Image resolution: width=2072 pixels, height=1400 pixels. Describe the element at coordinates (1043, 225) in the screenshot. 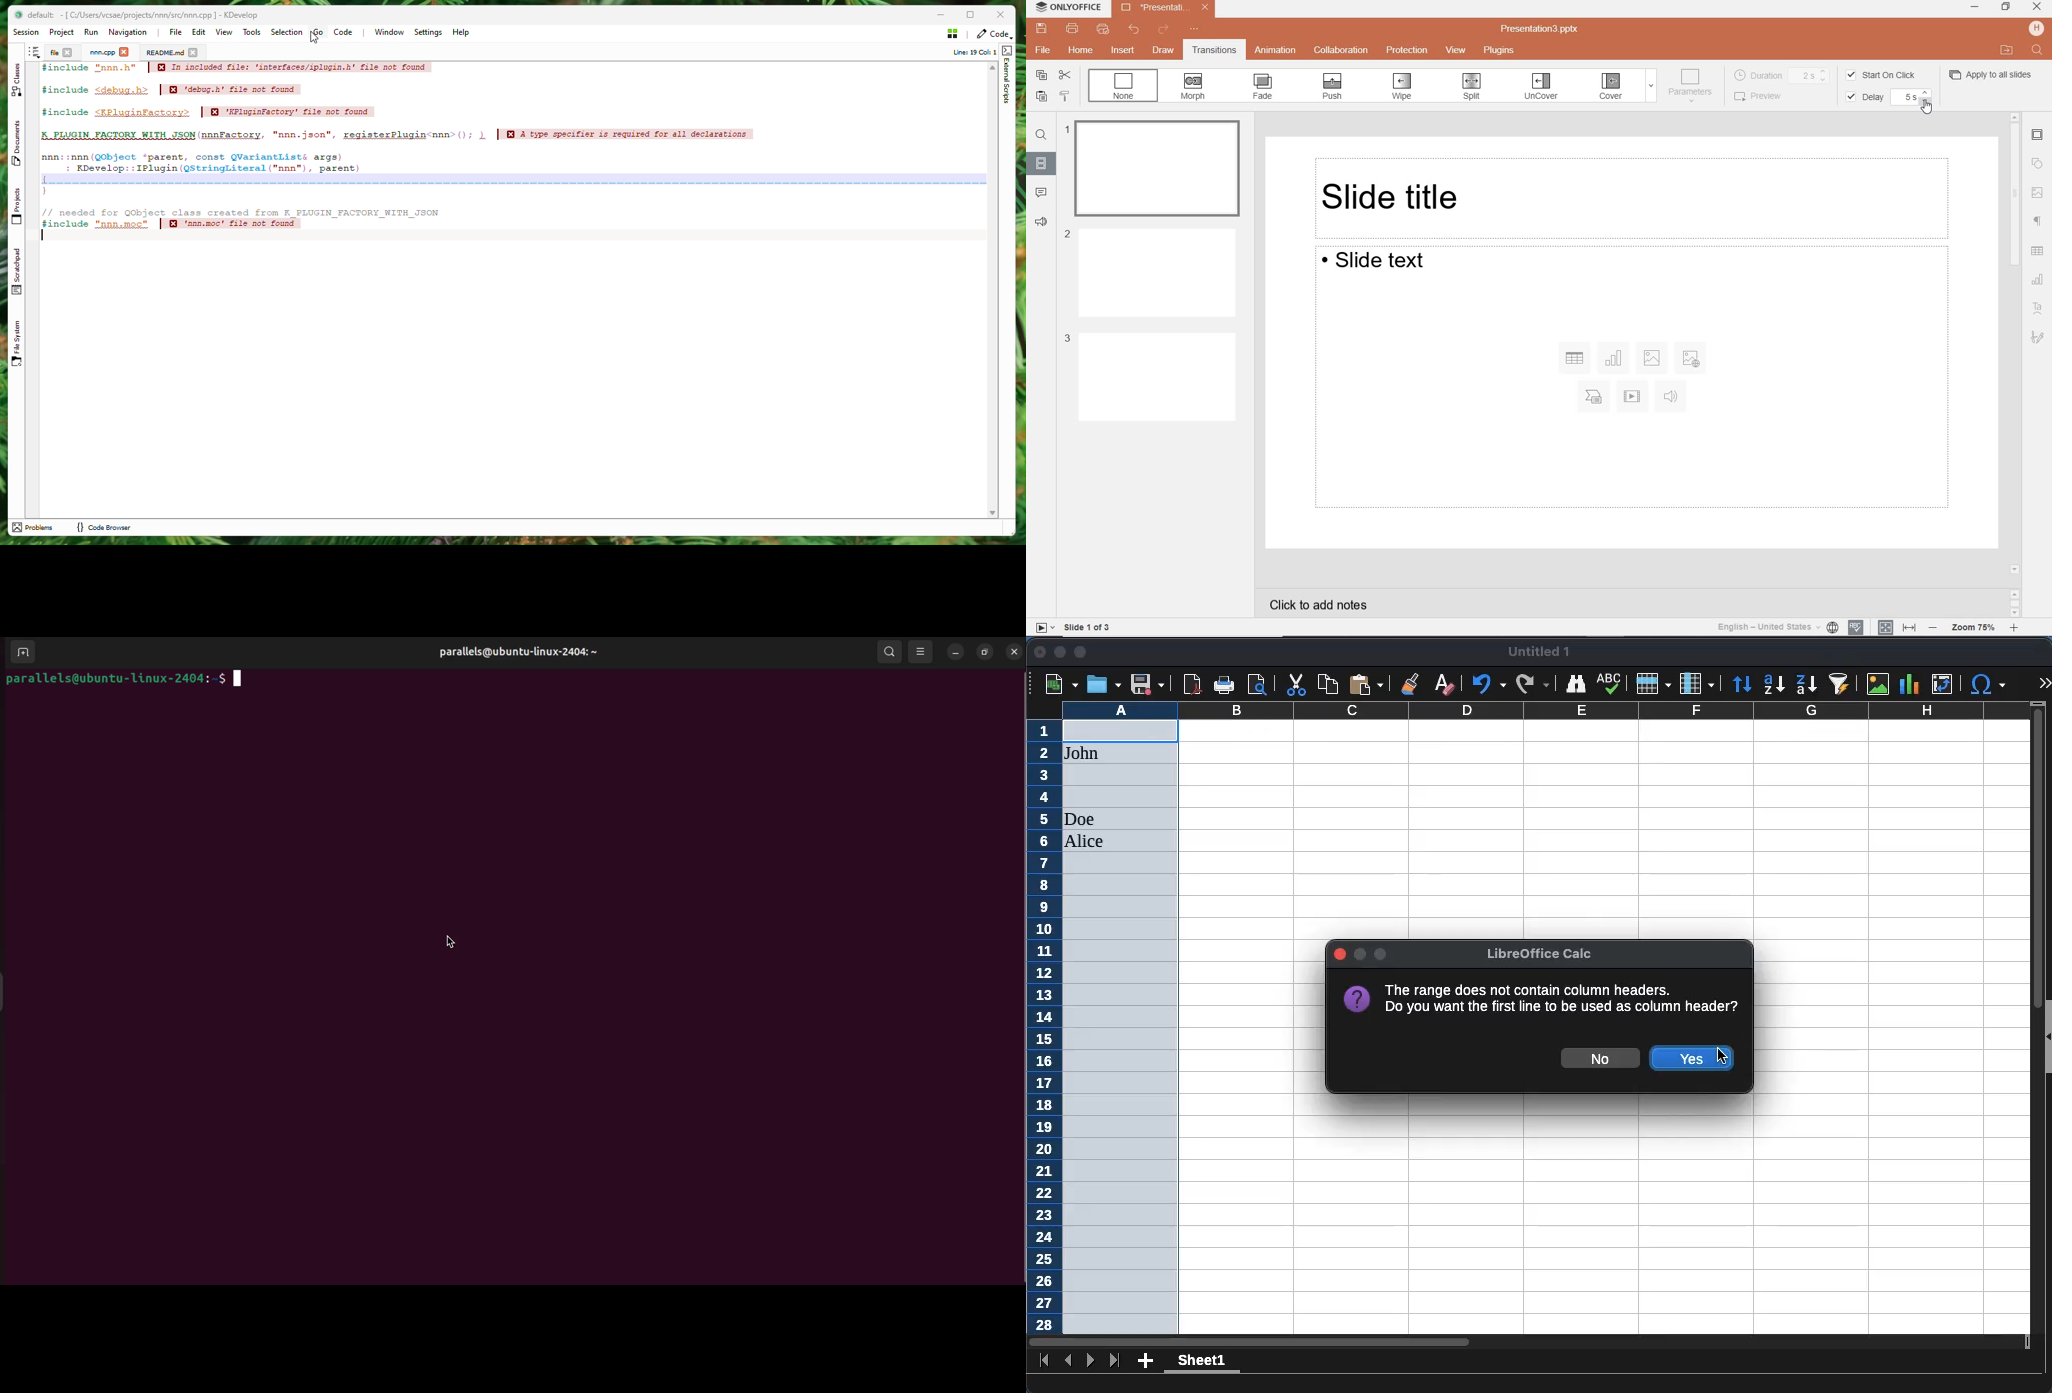

I see `feedback & support` at that location.